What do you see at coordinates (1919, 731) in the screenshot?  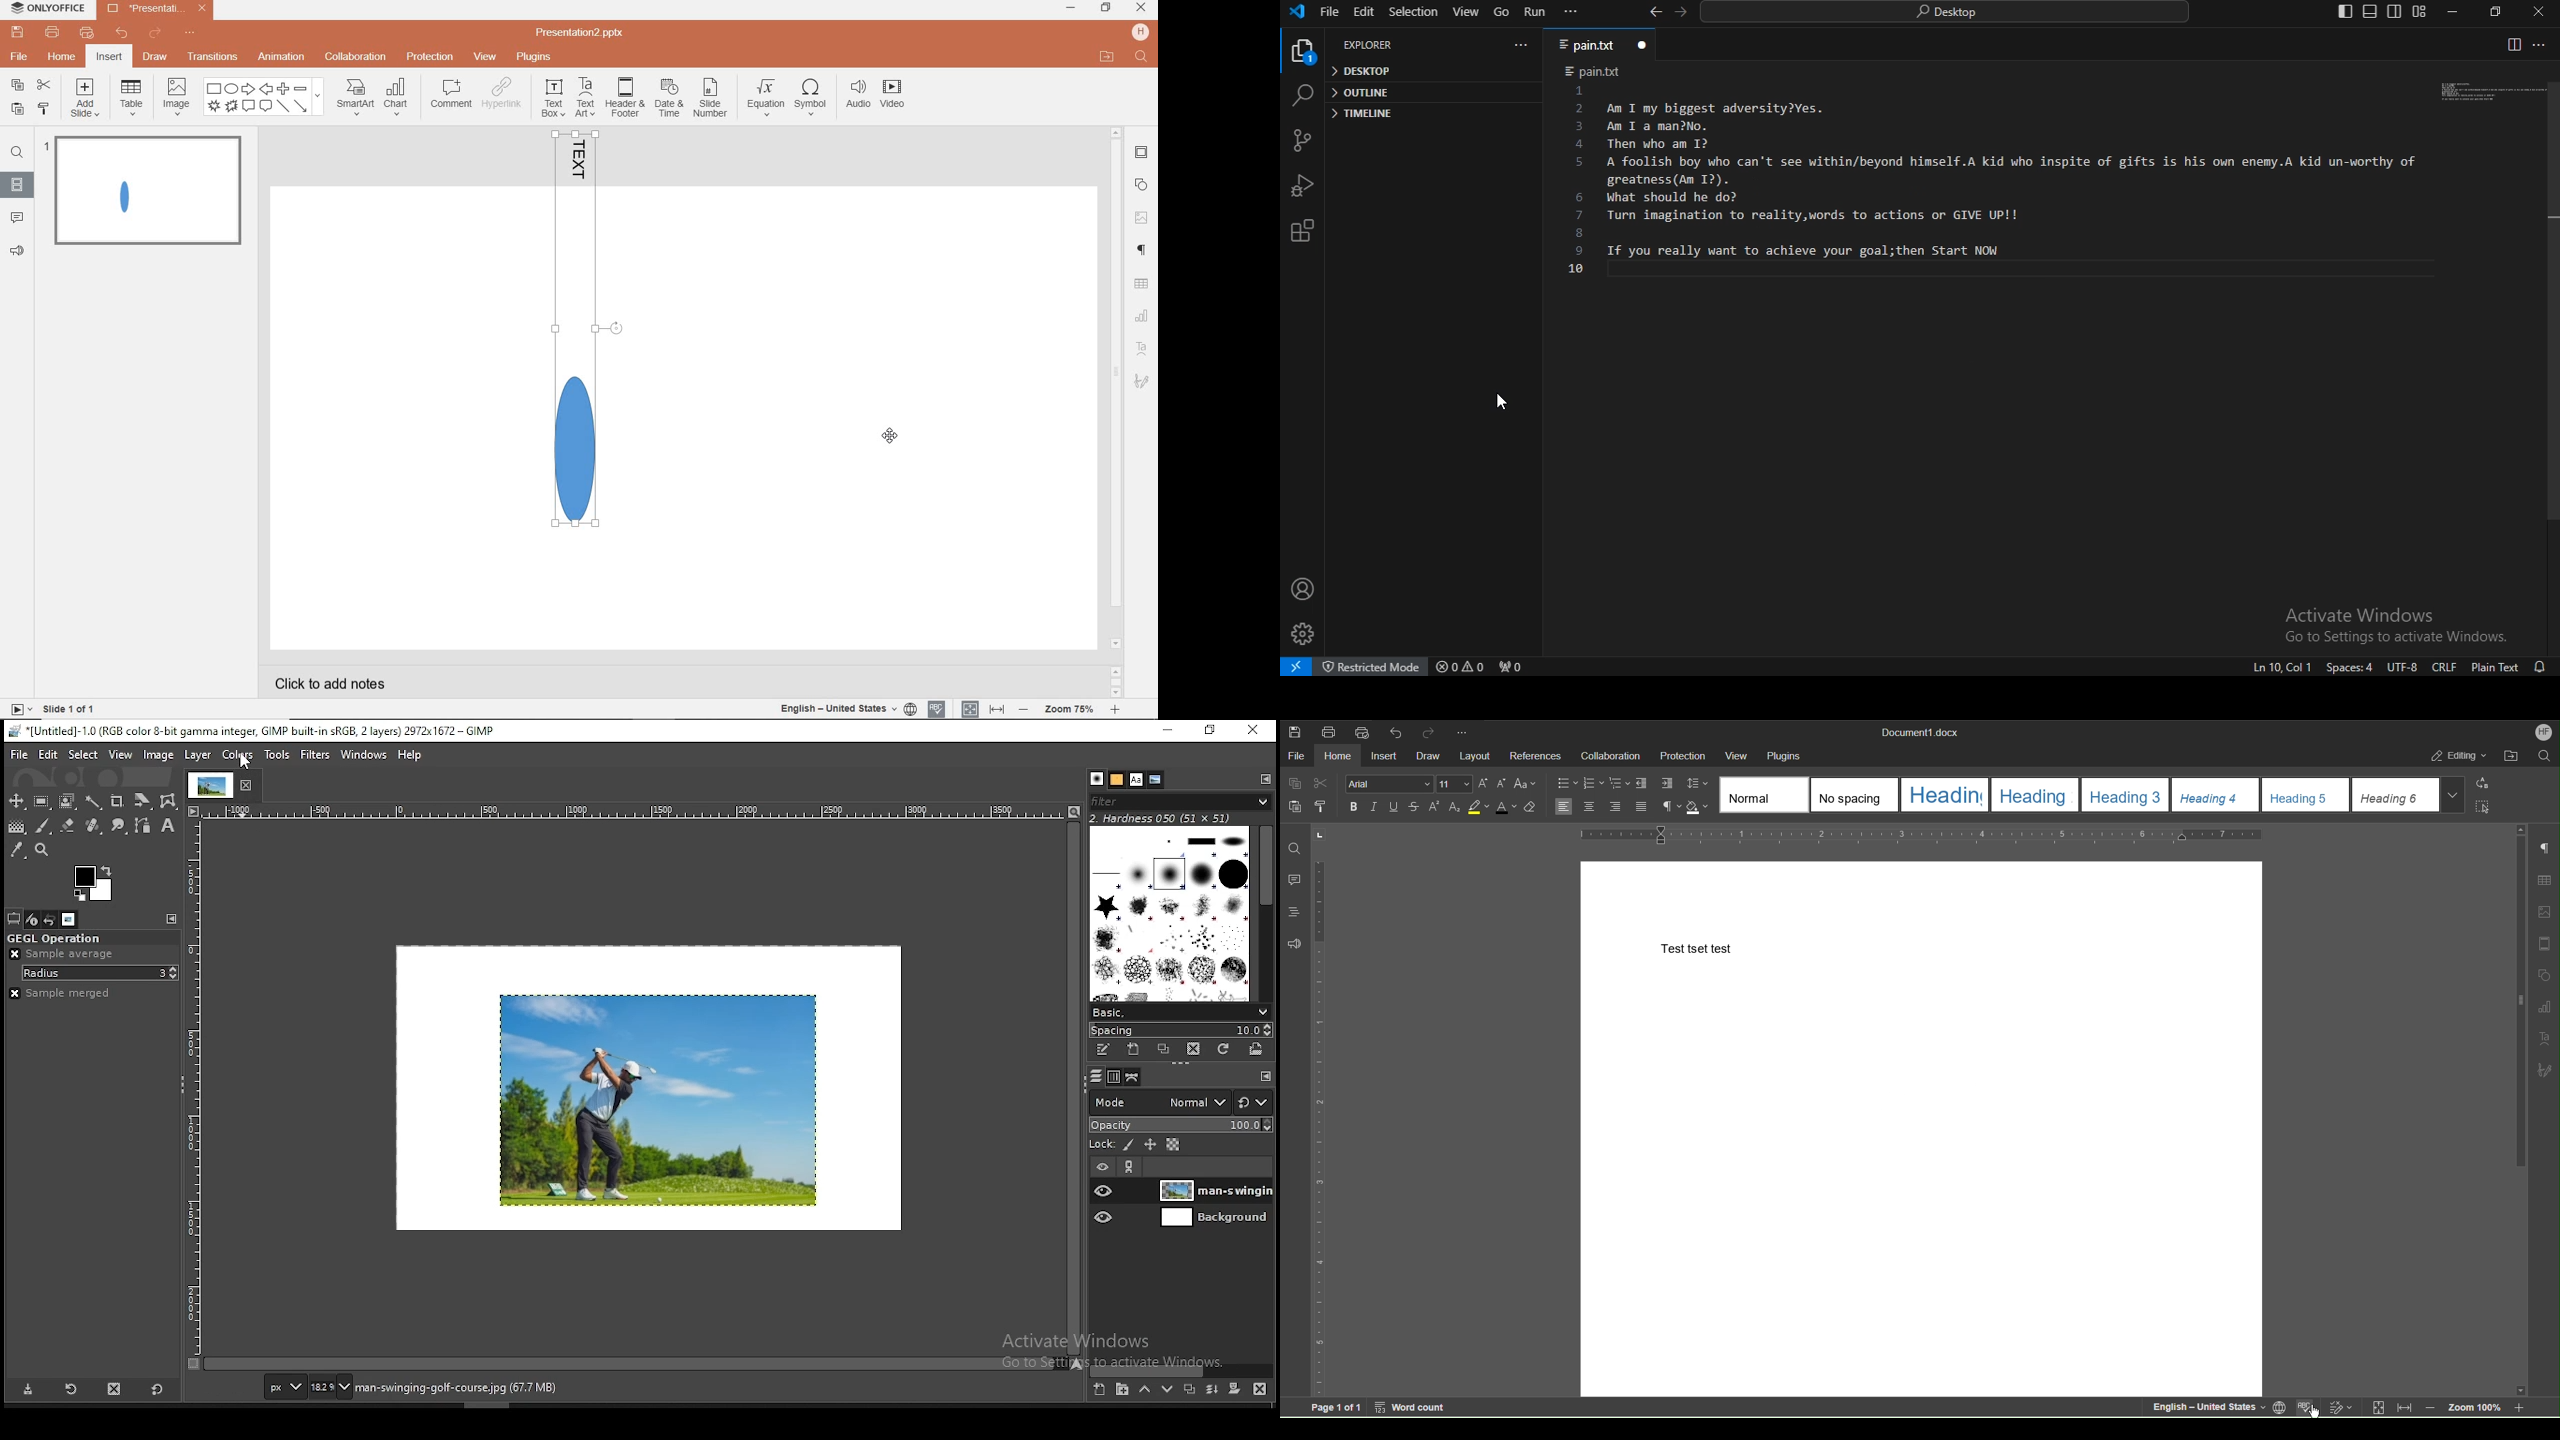 I see `Document Name` at bounding box center [1919, 731].